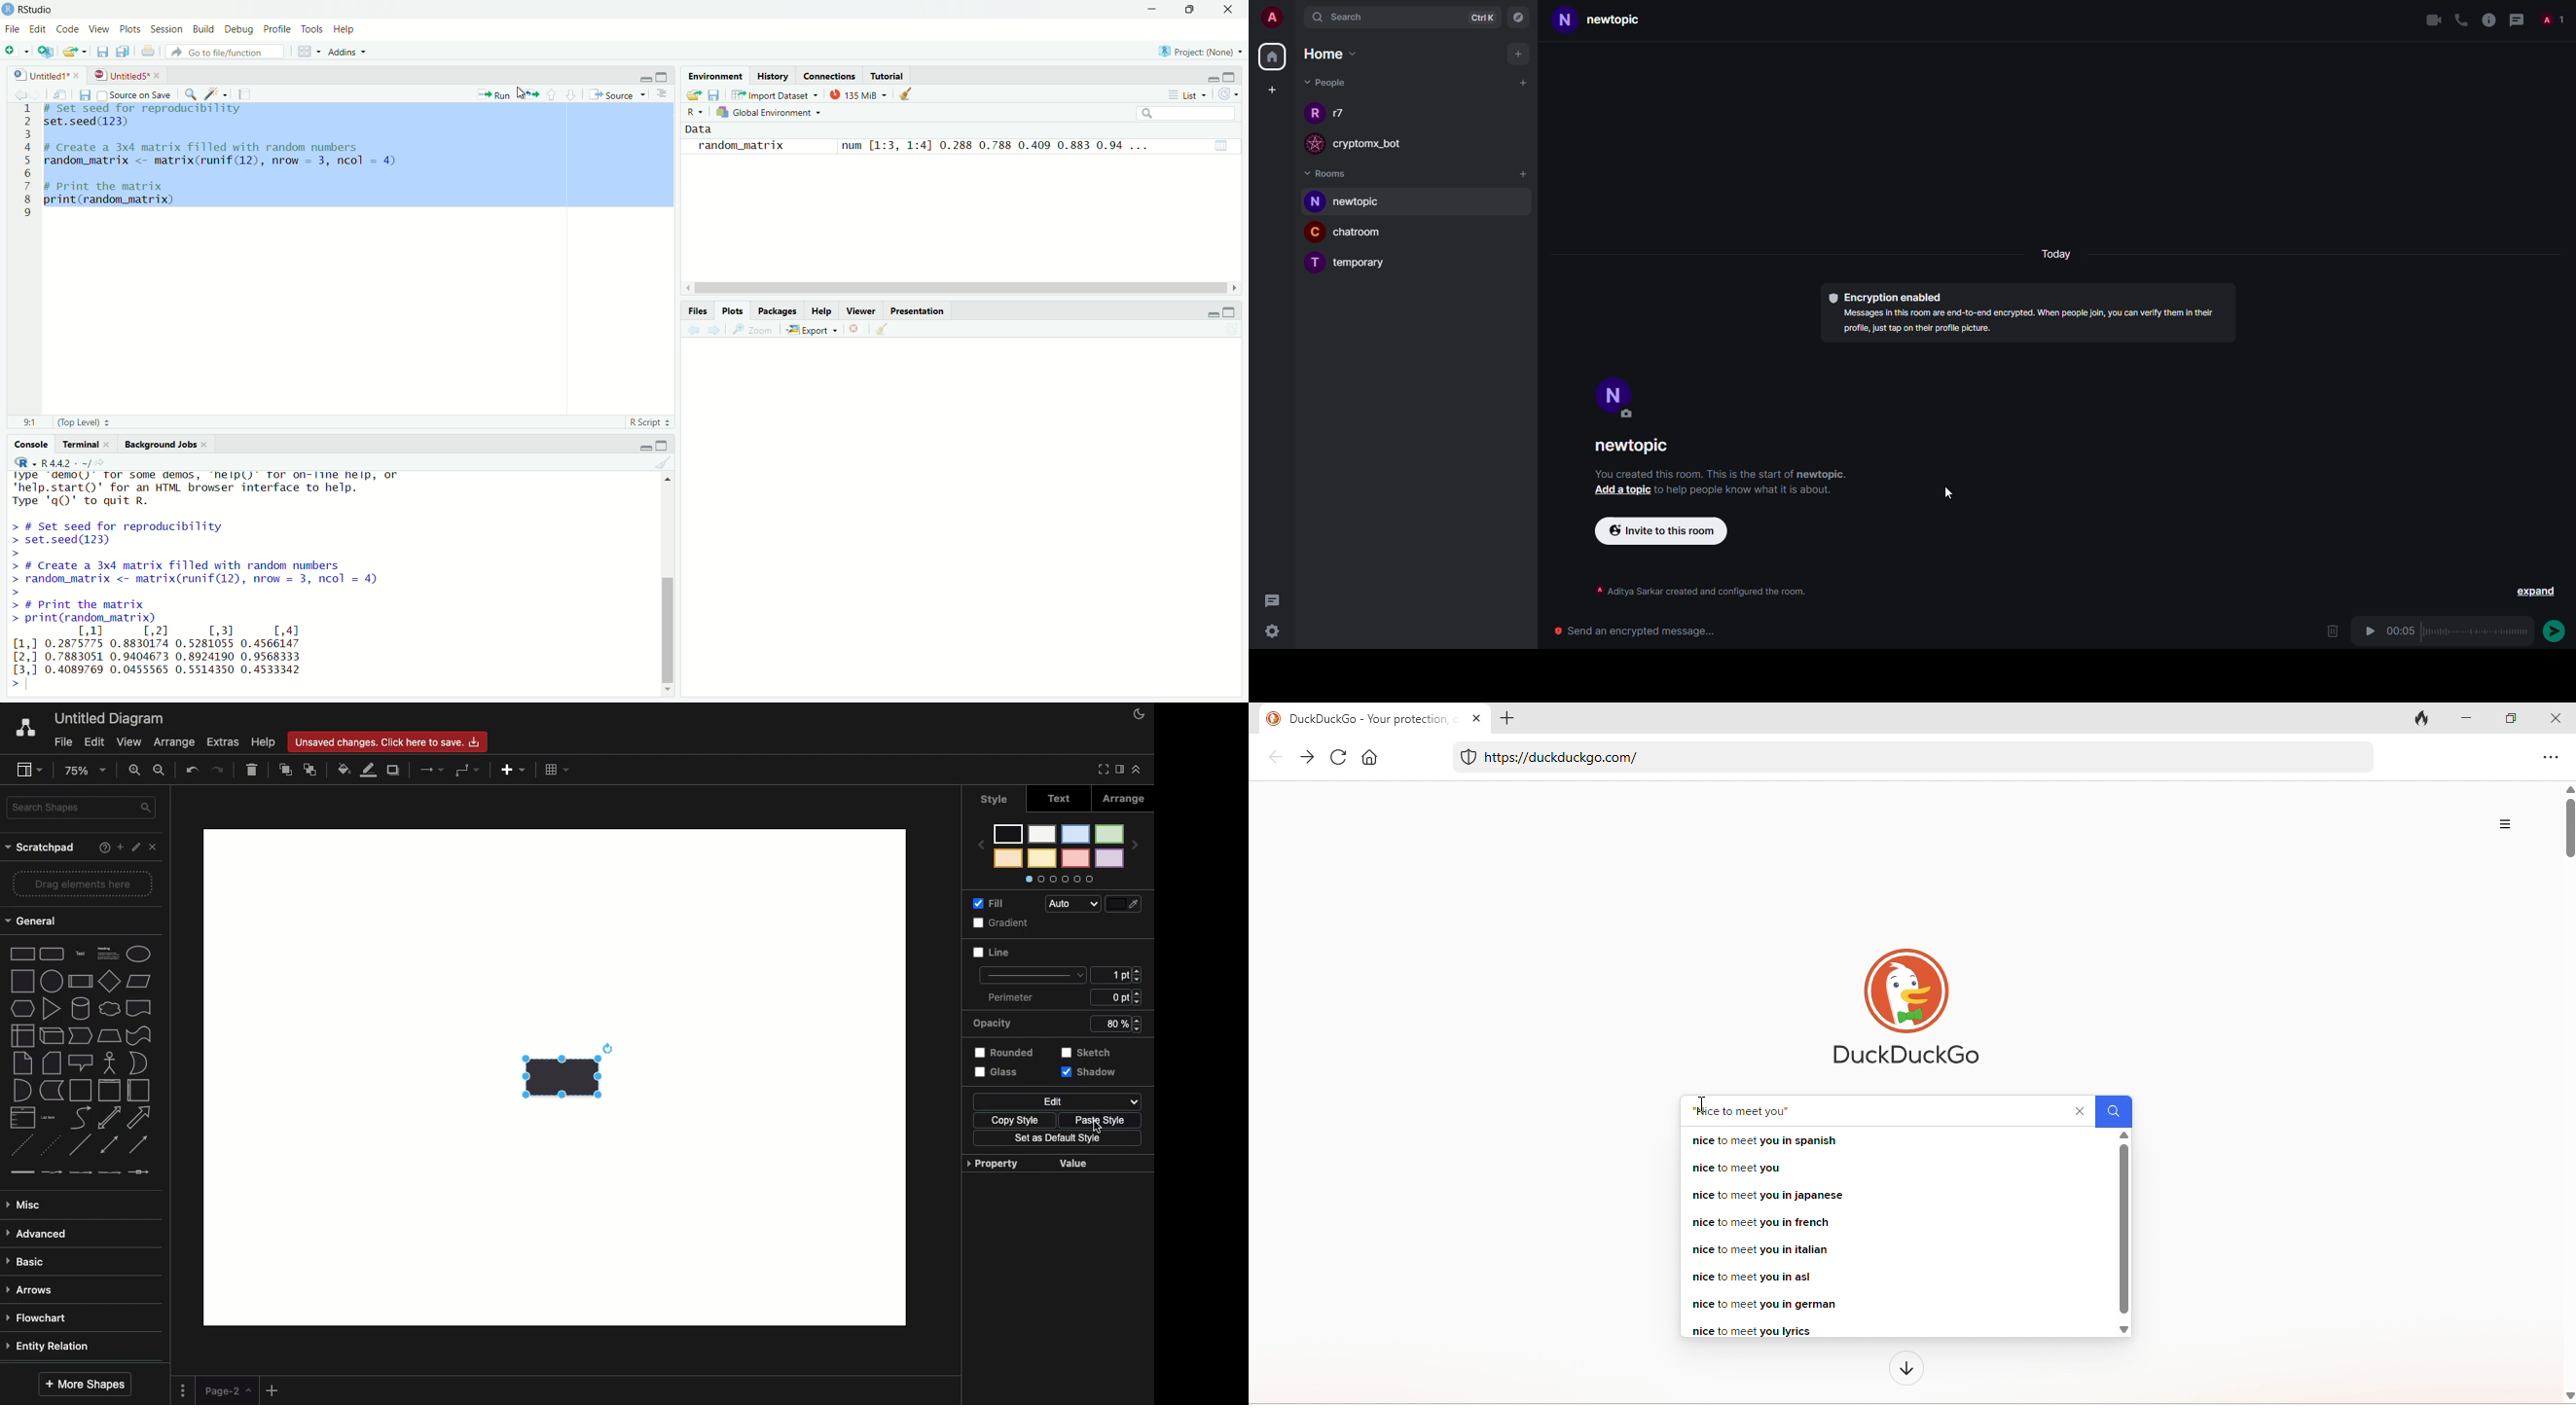 The image size is (2576, 1428). I want to click on kh Global Environment +, so click(770, 111).